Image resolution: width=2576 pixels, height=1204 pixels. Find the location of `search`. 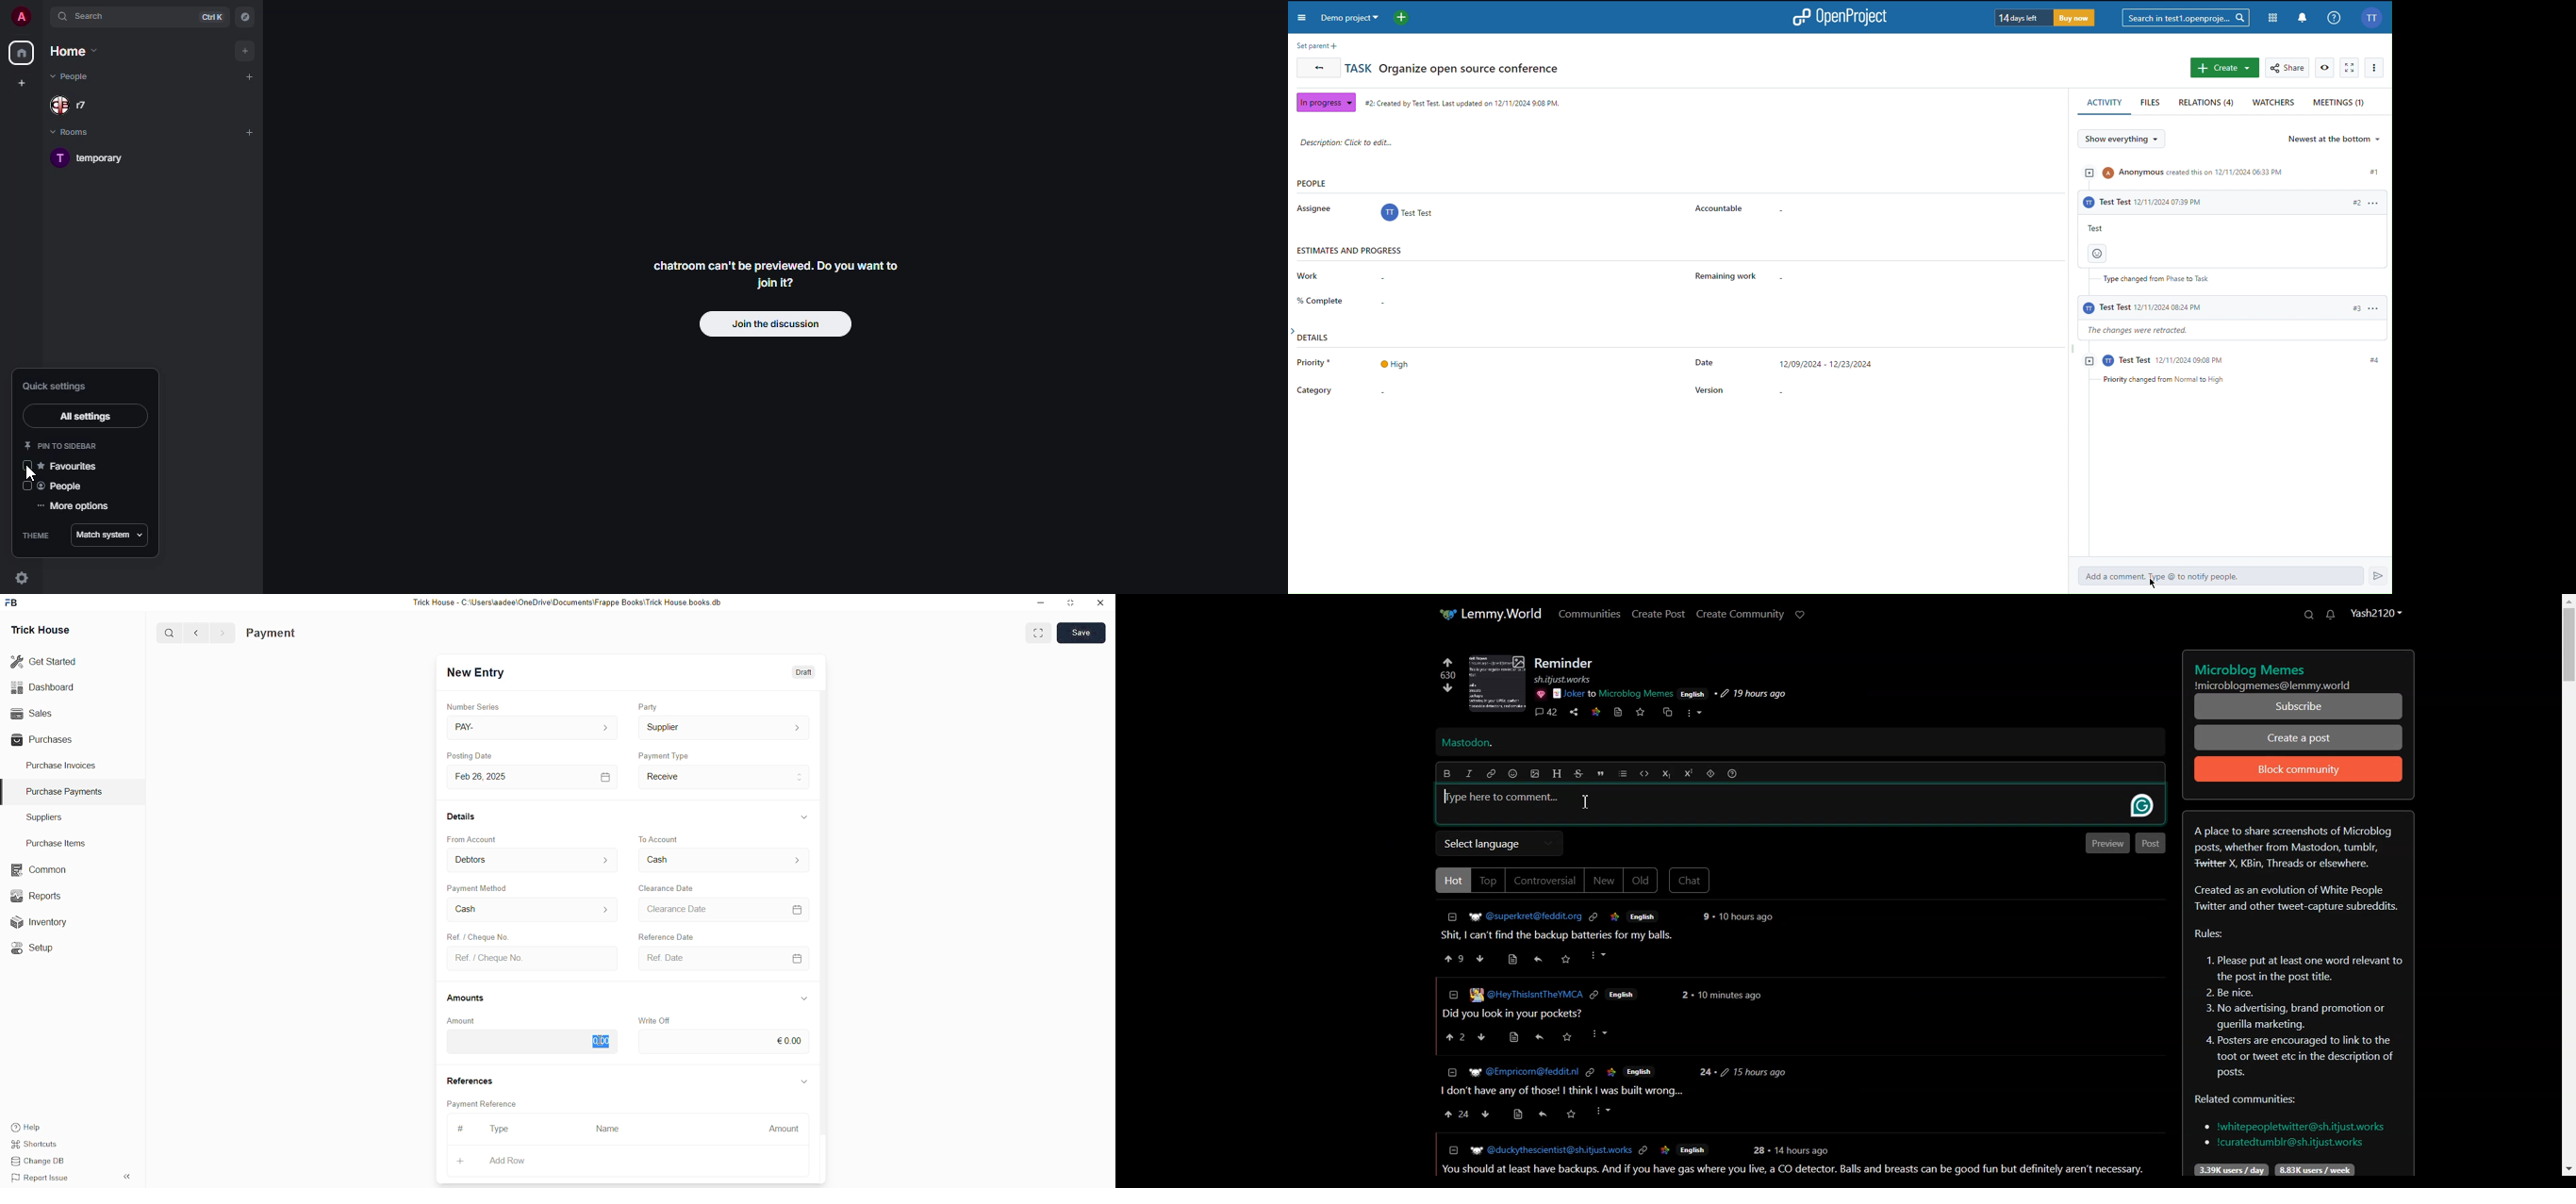

search is located at coordinates (170, 633).